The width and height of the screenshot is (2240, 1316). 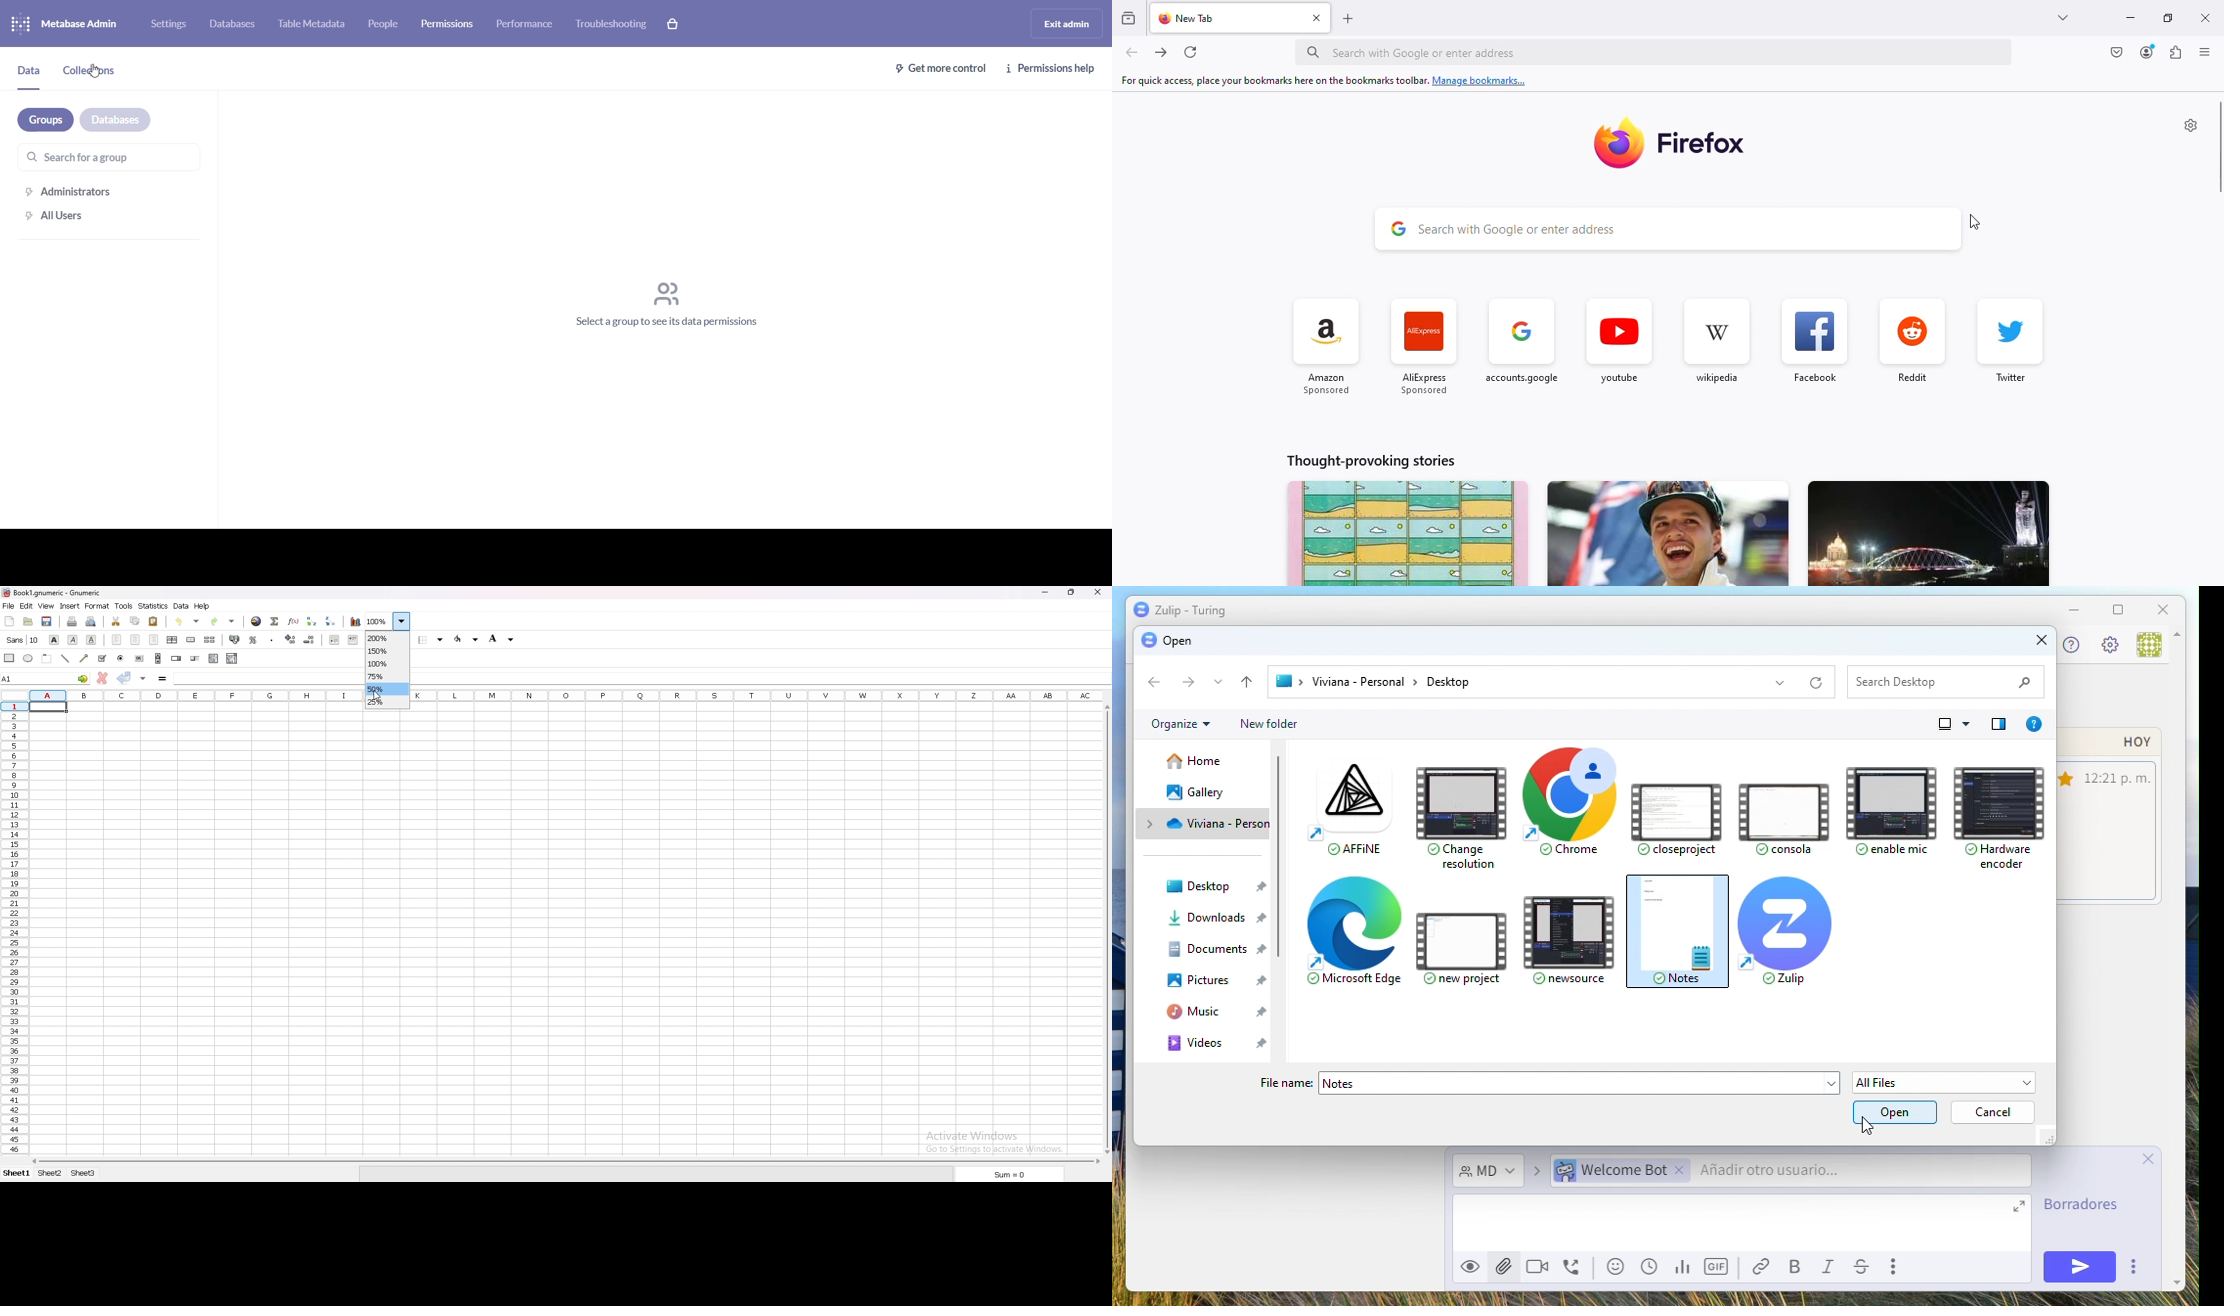 What do you see at coordinates (1460, 814) in the screenshot?
I see `change resolution` at bounding box center [1460, 814].